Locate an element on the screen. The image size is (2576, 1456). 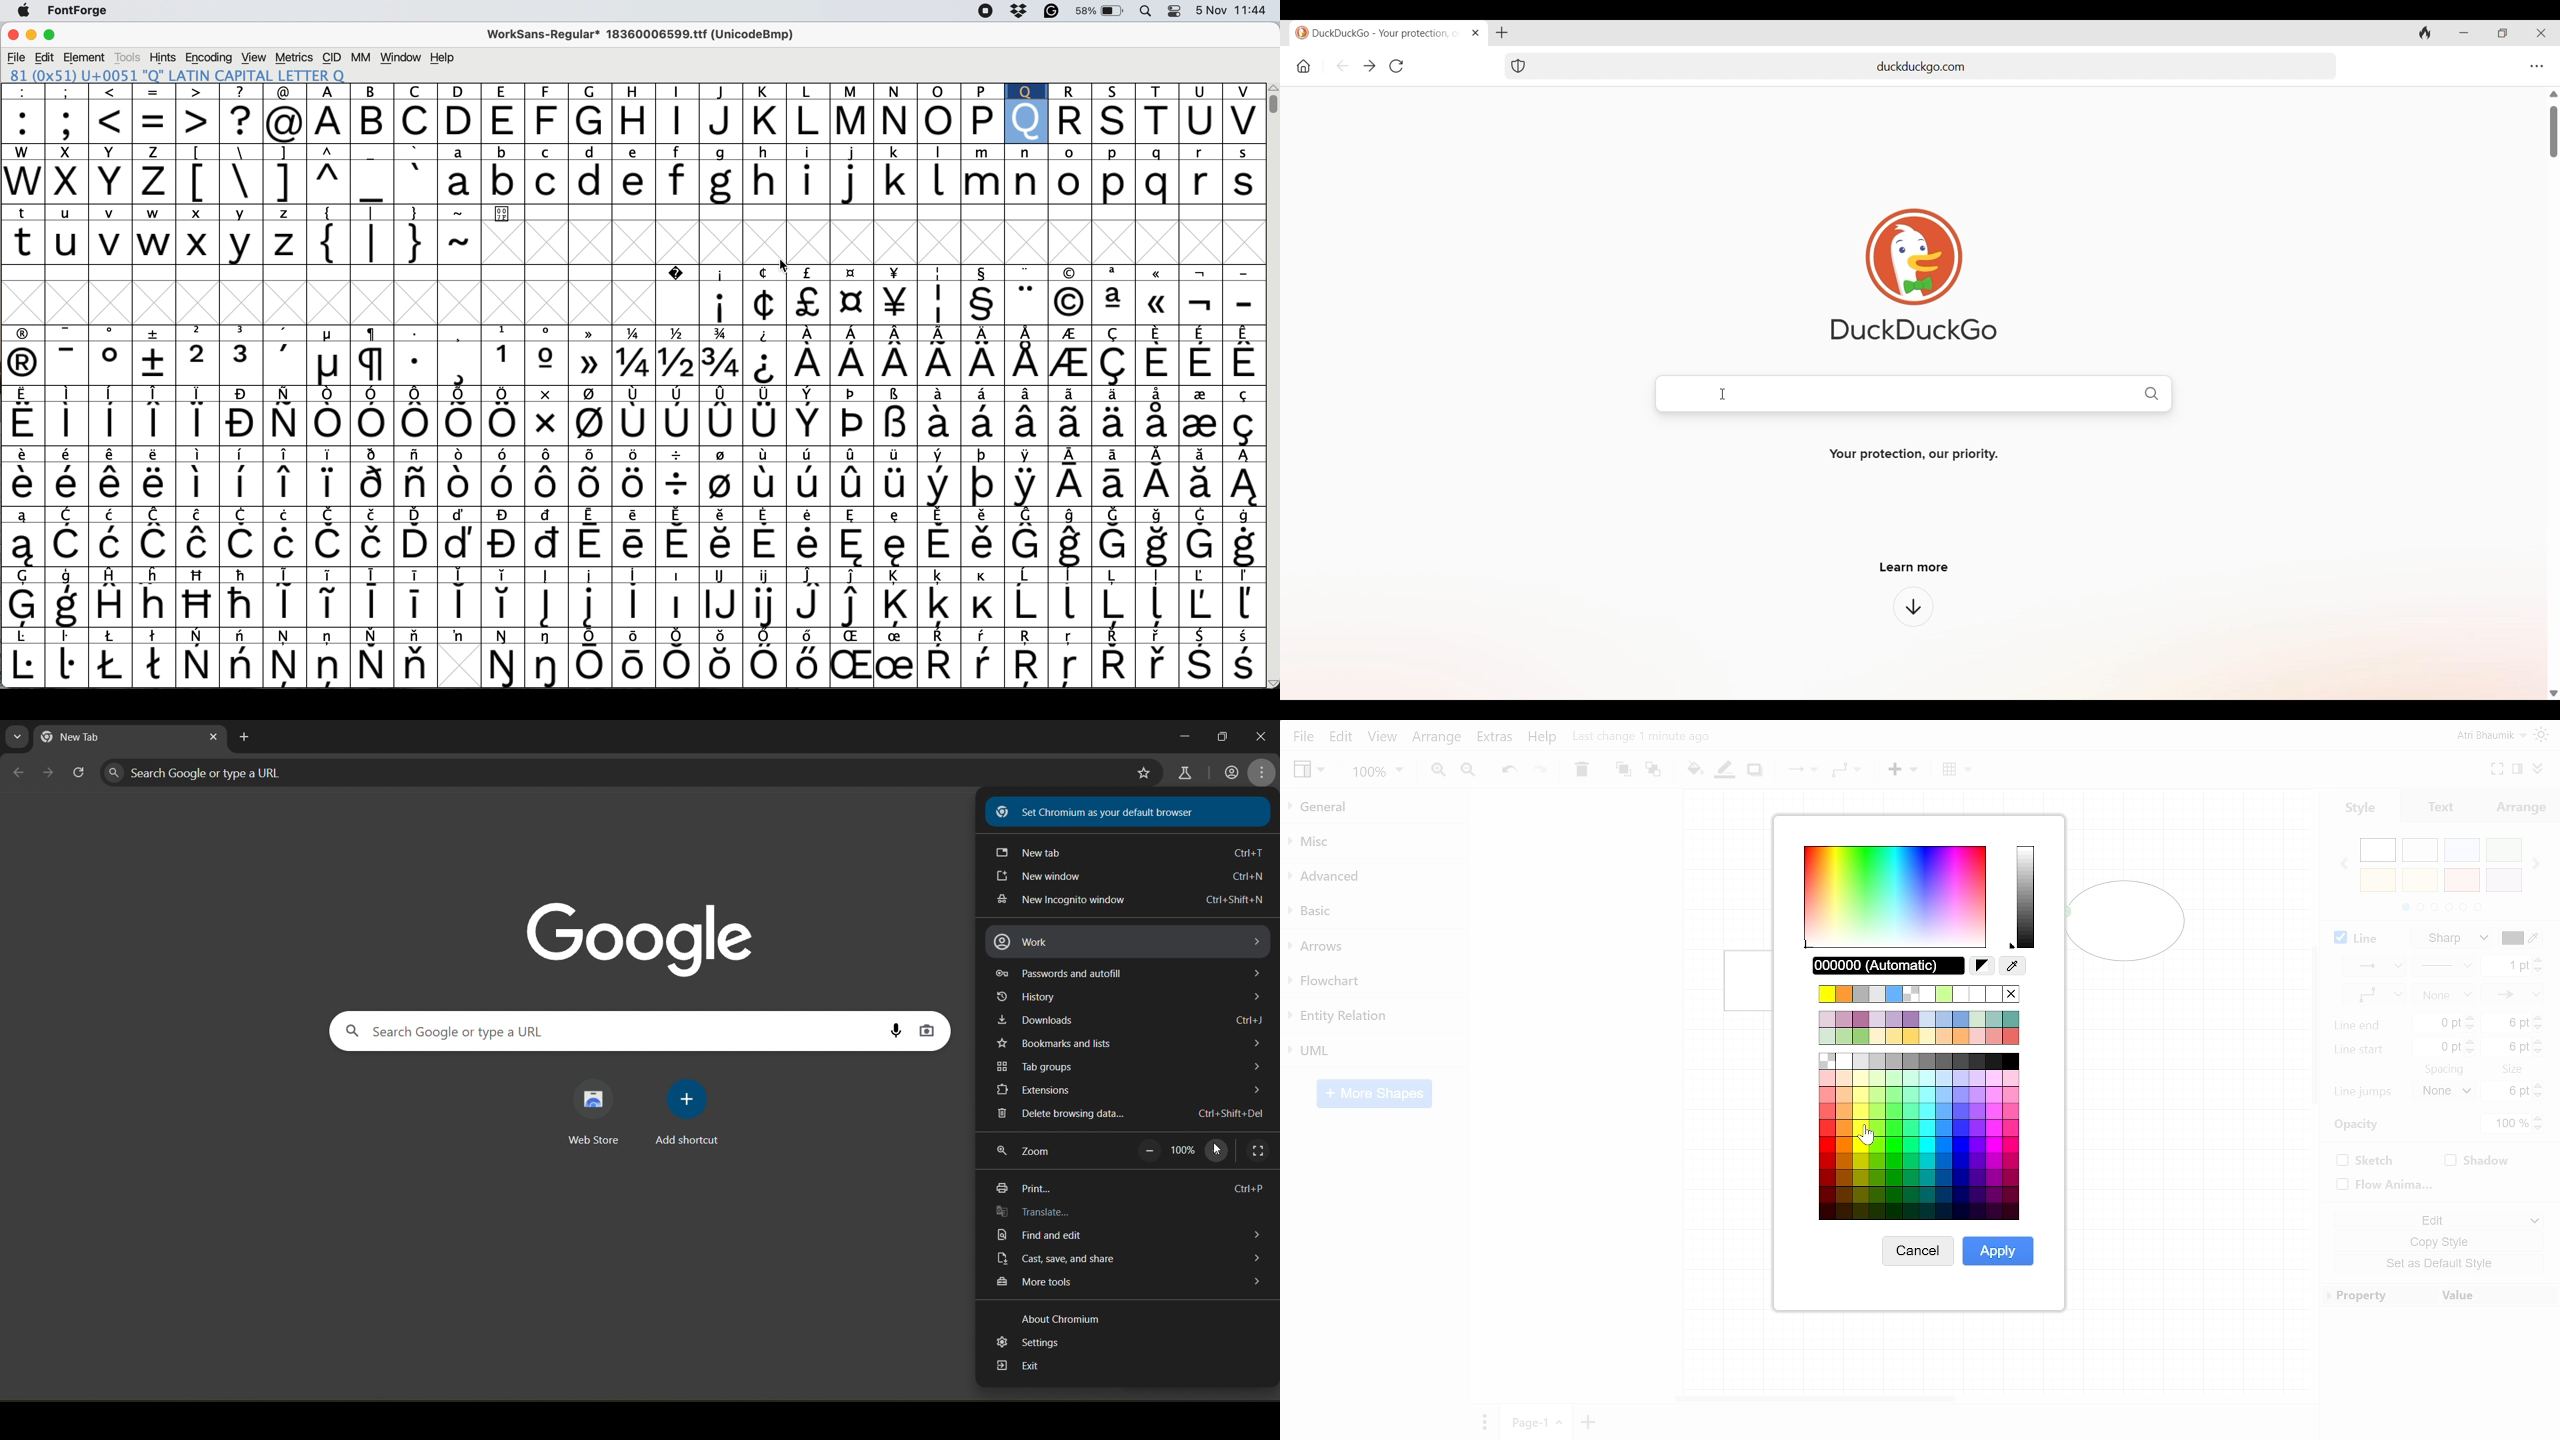
web store is located at coordinates (598, 1113).